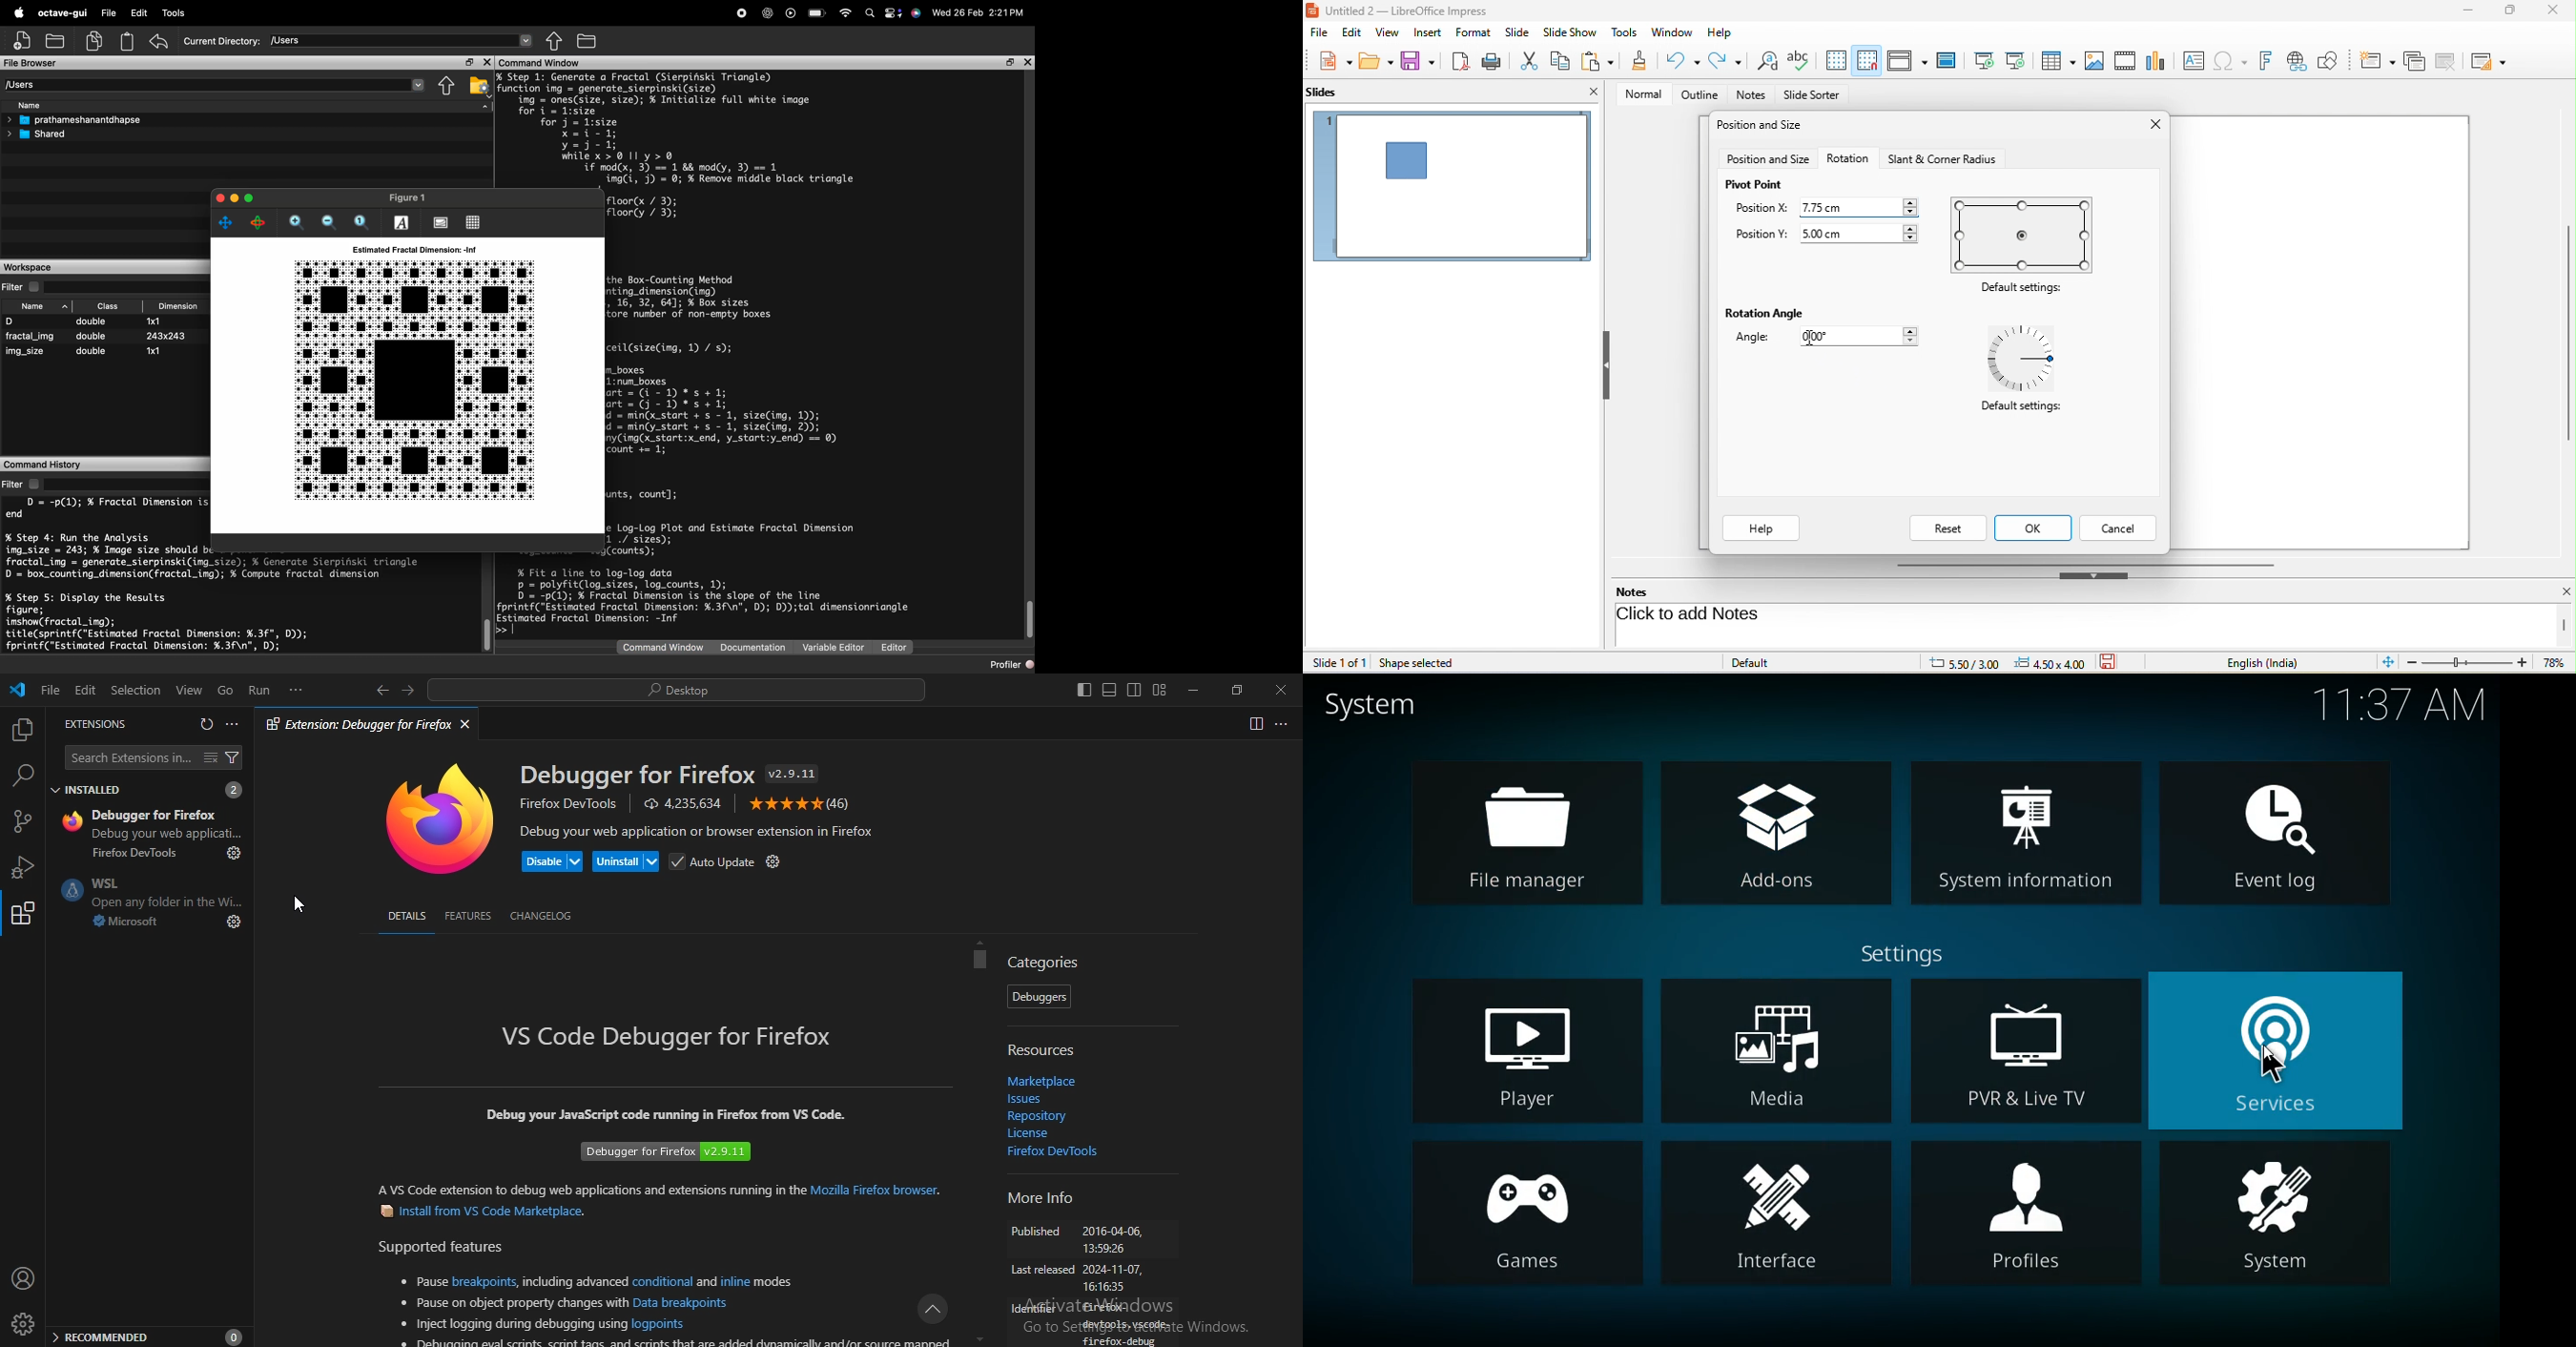  I want to click on close, so click(2556, 592).